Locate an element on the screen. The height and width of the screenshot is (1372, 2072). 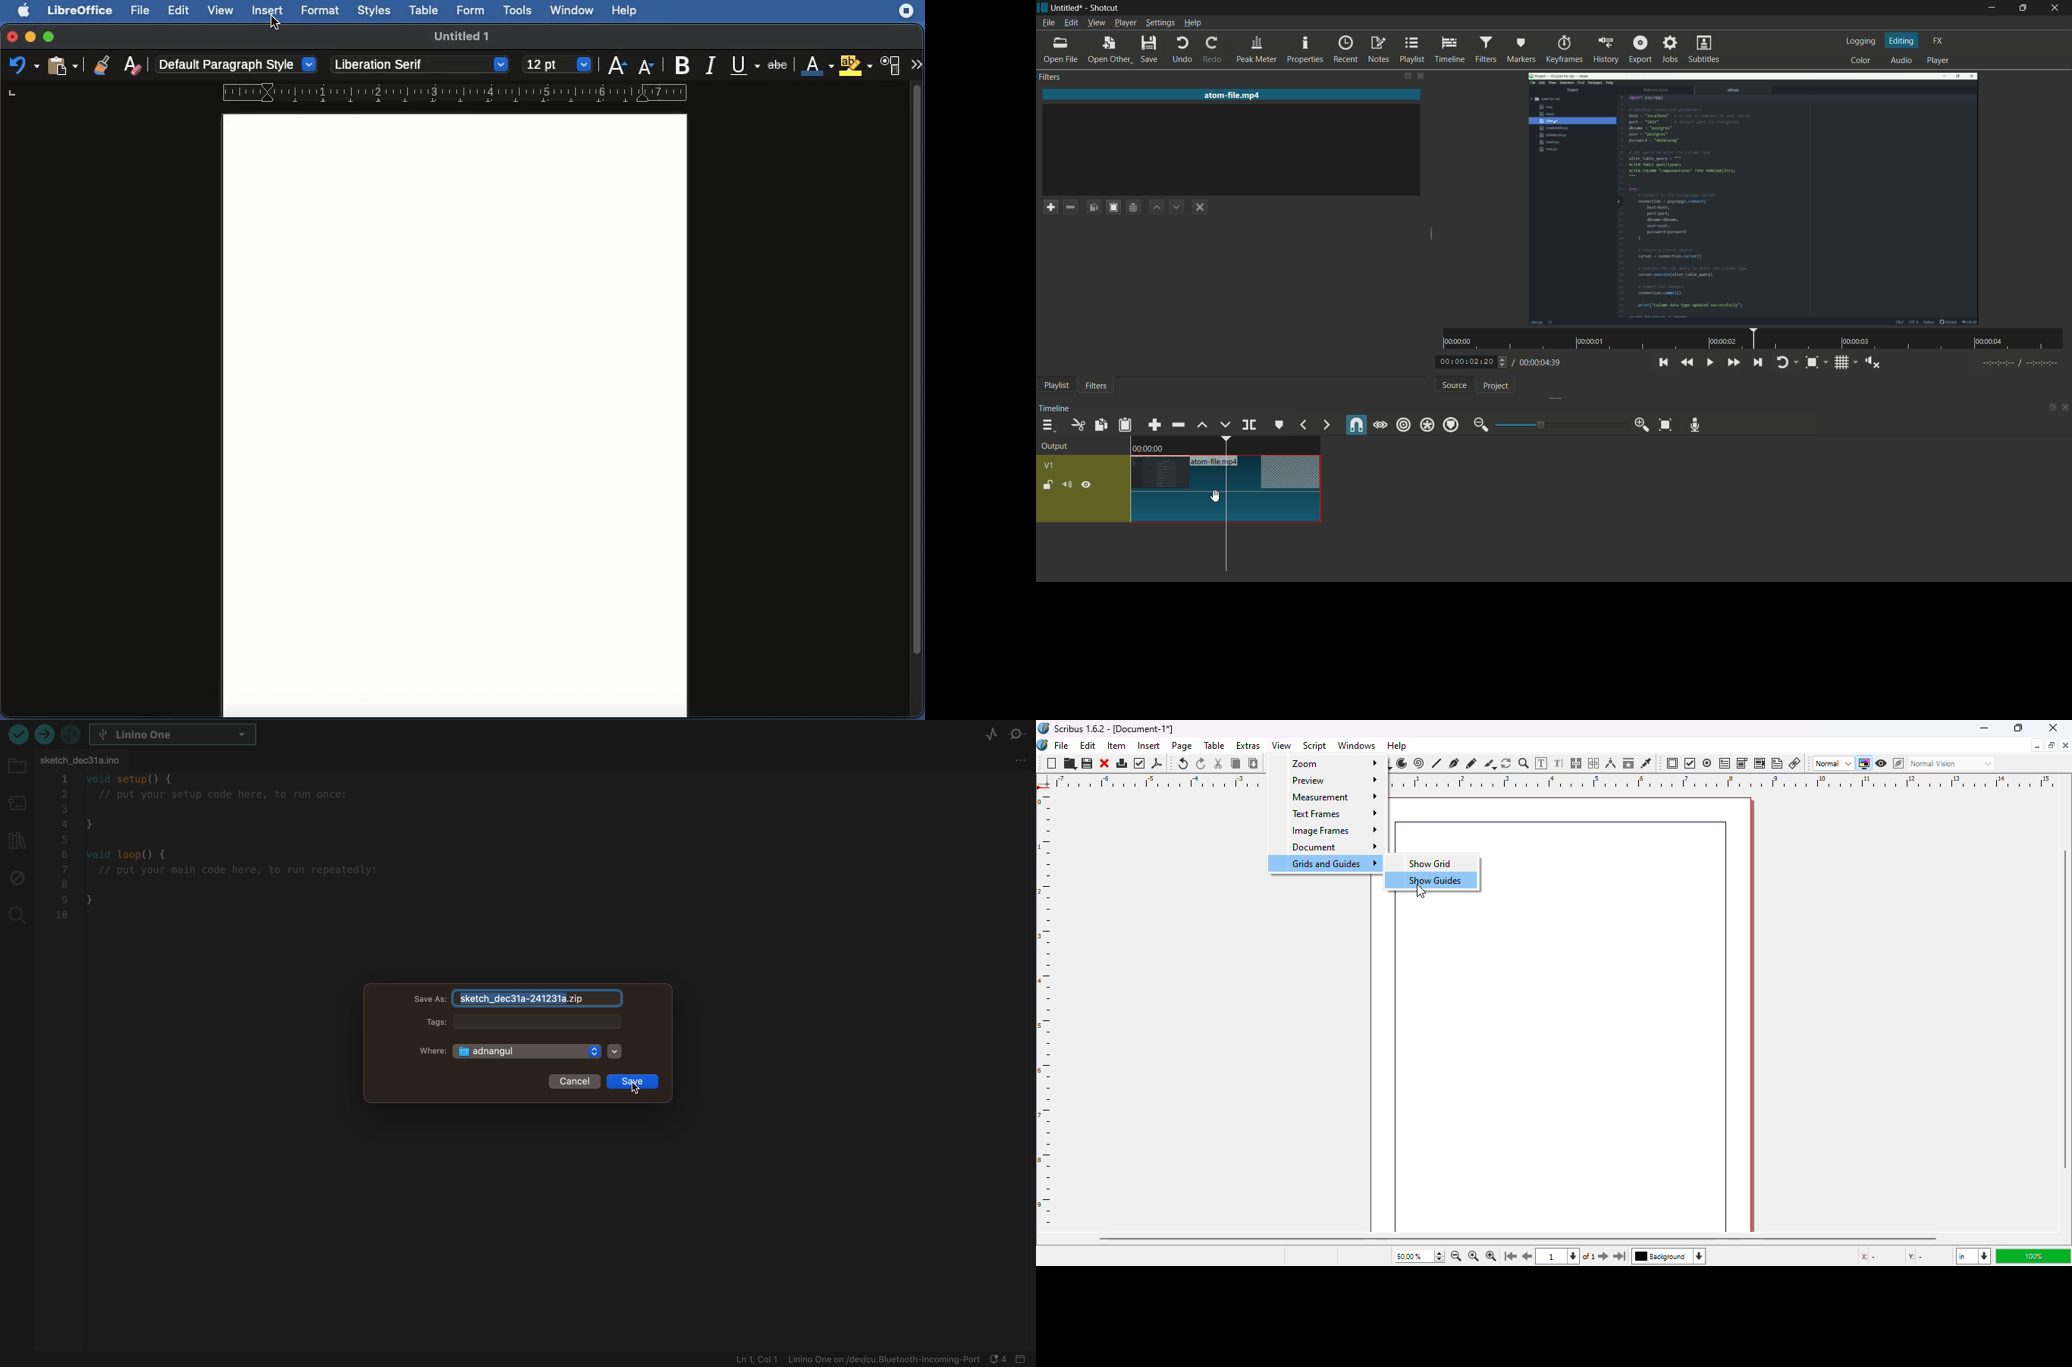
next marker is located at coordinates (1325, 425).